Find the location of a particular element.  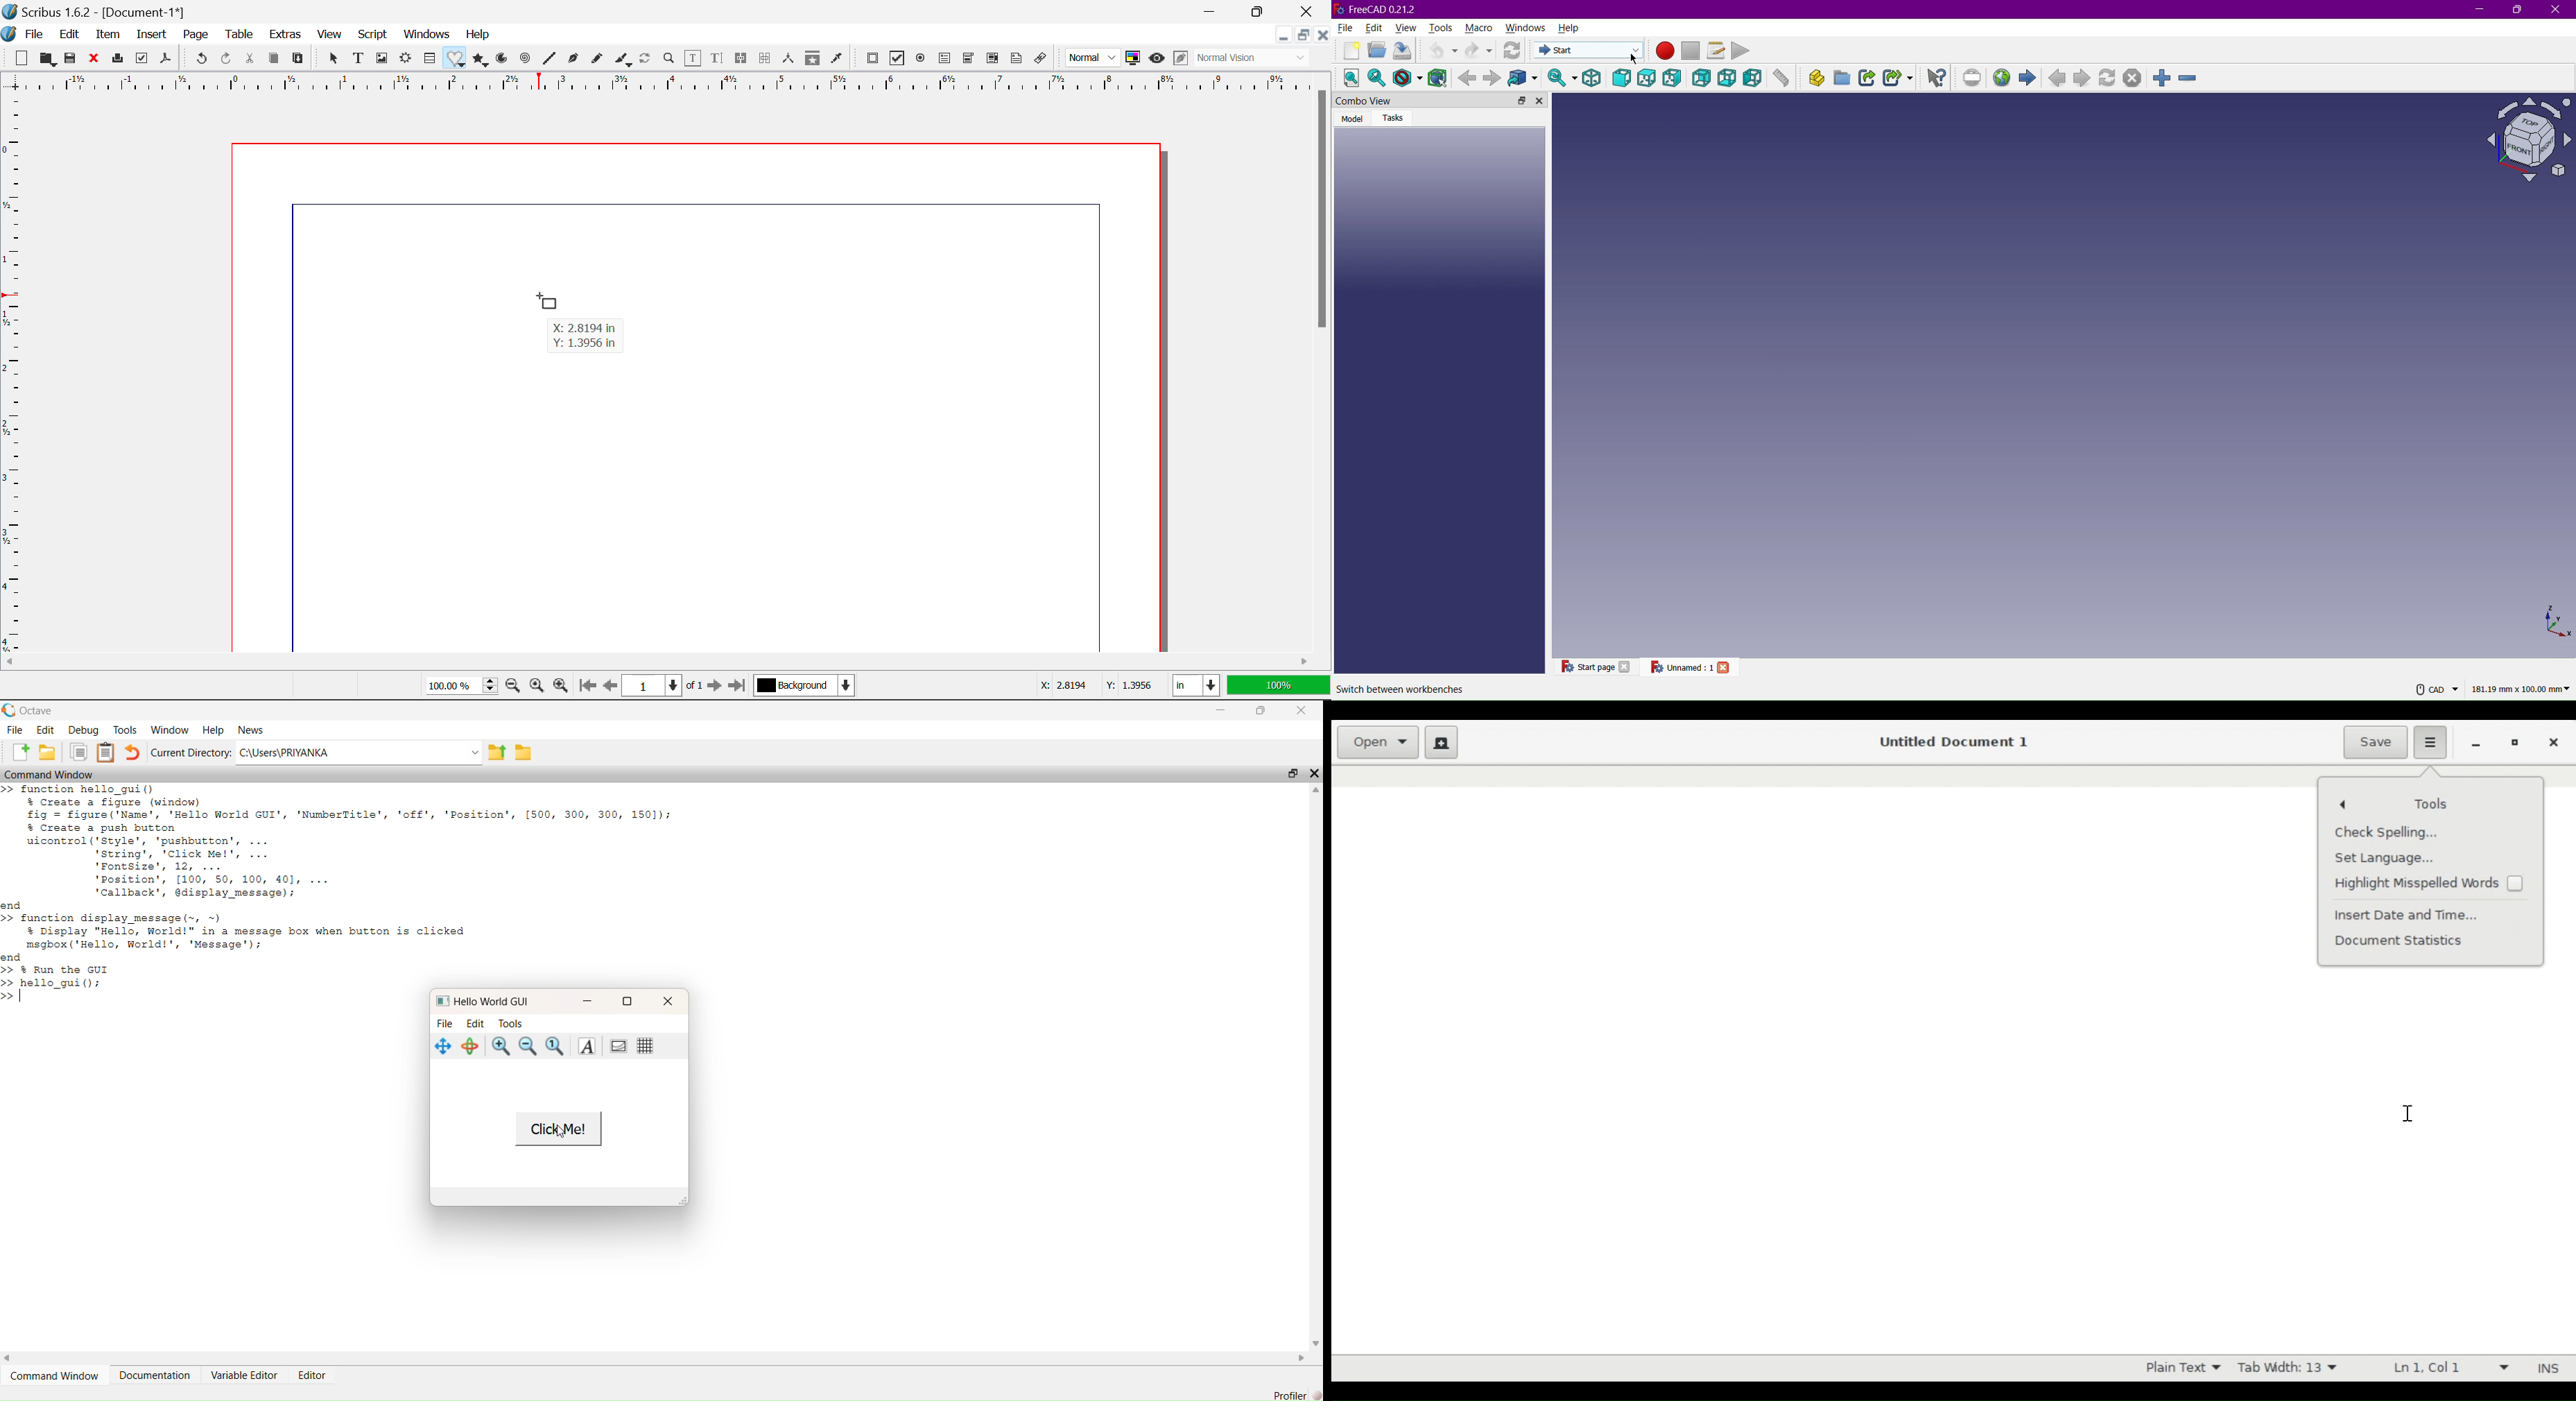

Scribus Logo is located at coordinates (8, 35).